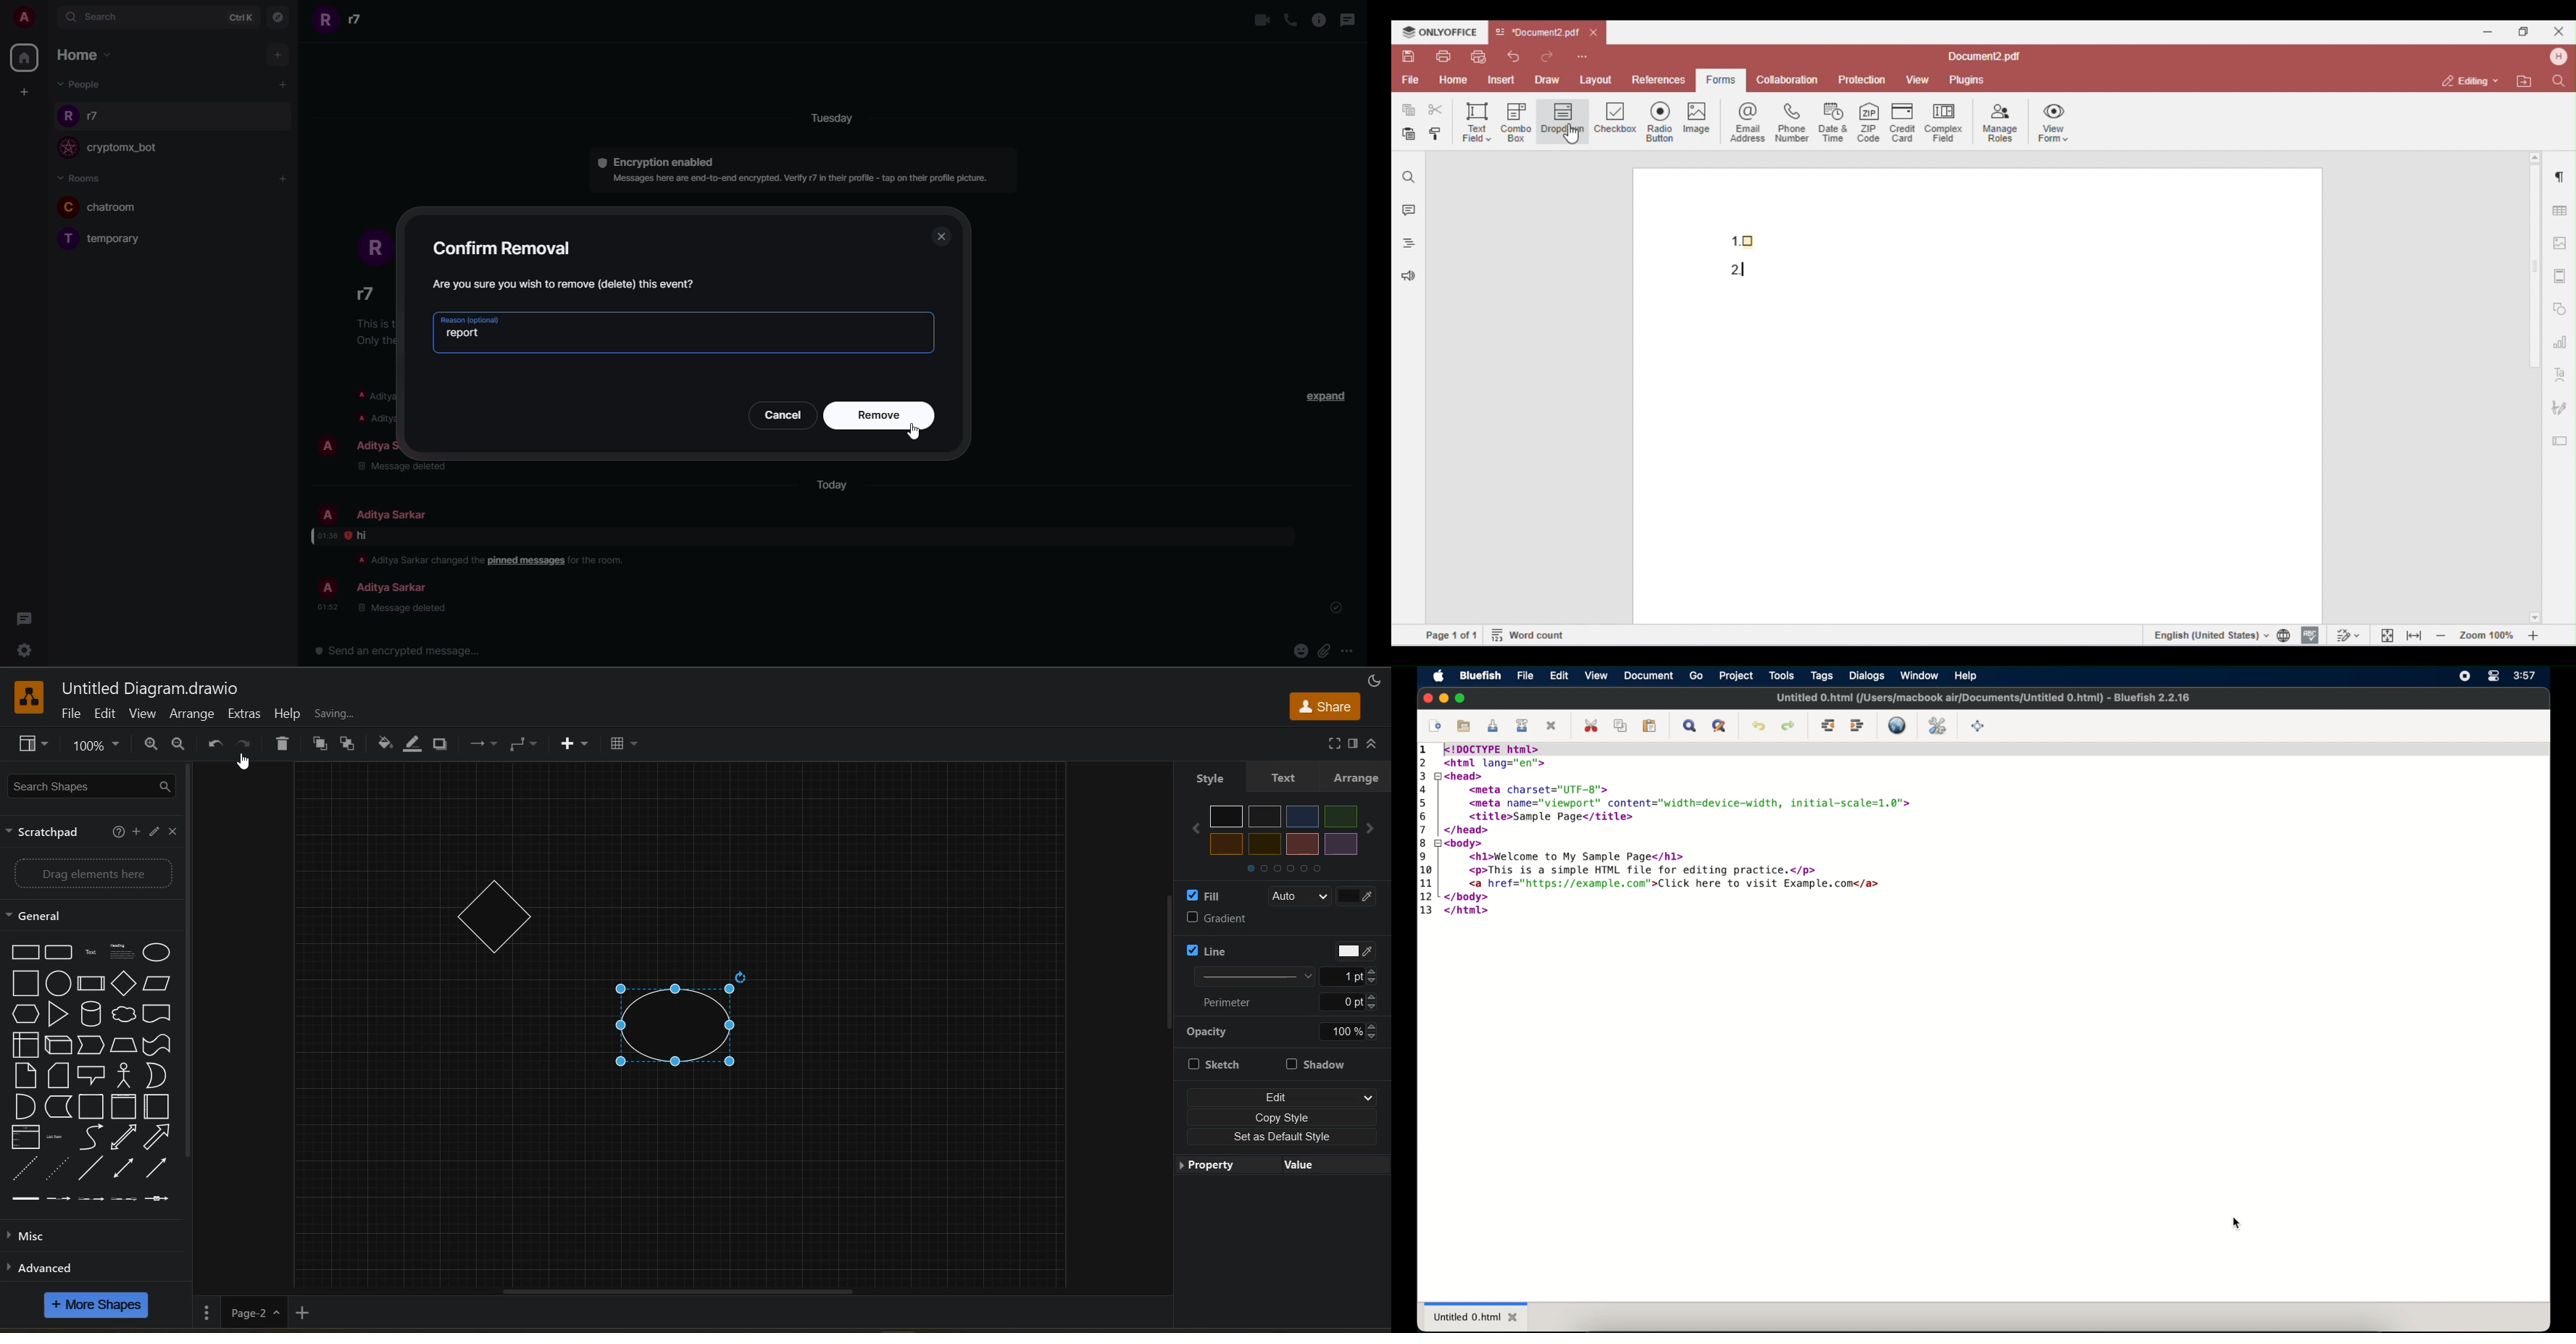  What do you see at coordinates (81, 84) in the screenshot?
I see `people` at bounding box center [81, 84].